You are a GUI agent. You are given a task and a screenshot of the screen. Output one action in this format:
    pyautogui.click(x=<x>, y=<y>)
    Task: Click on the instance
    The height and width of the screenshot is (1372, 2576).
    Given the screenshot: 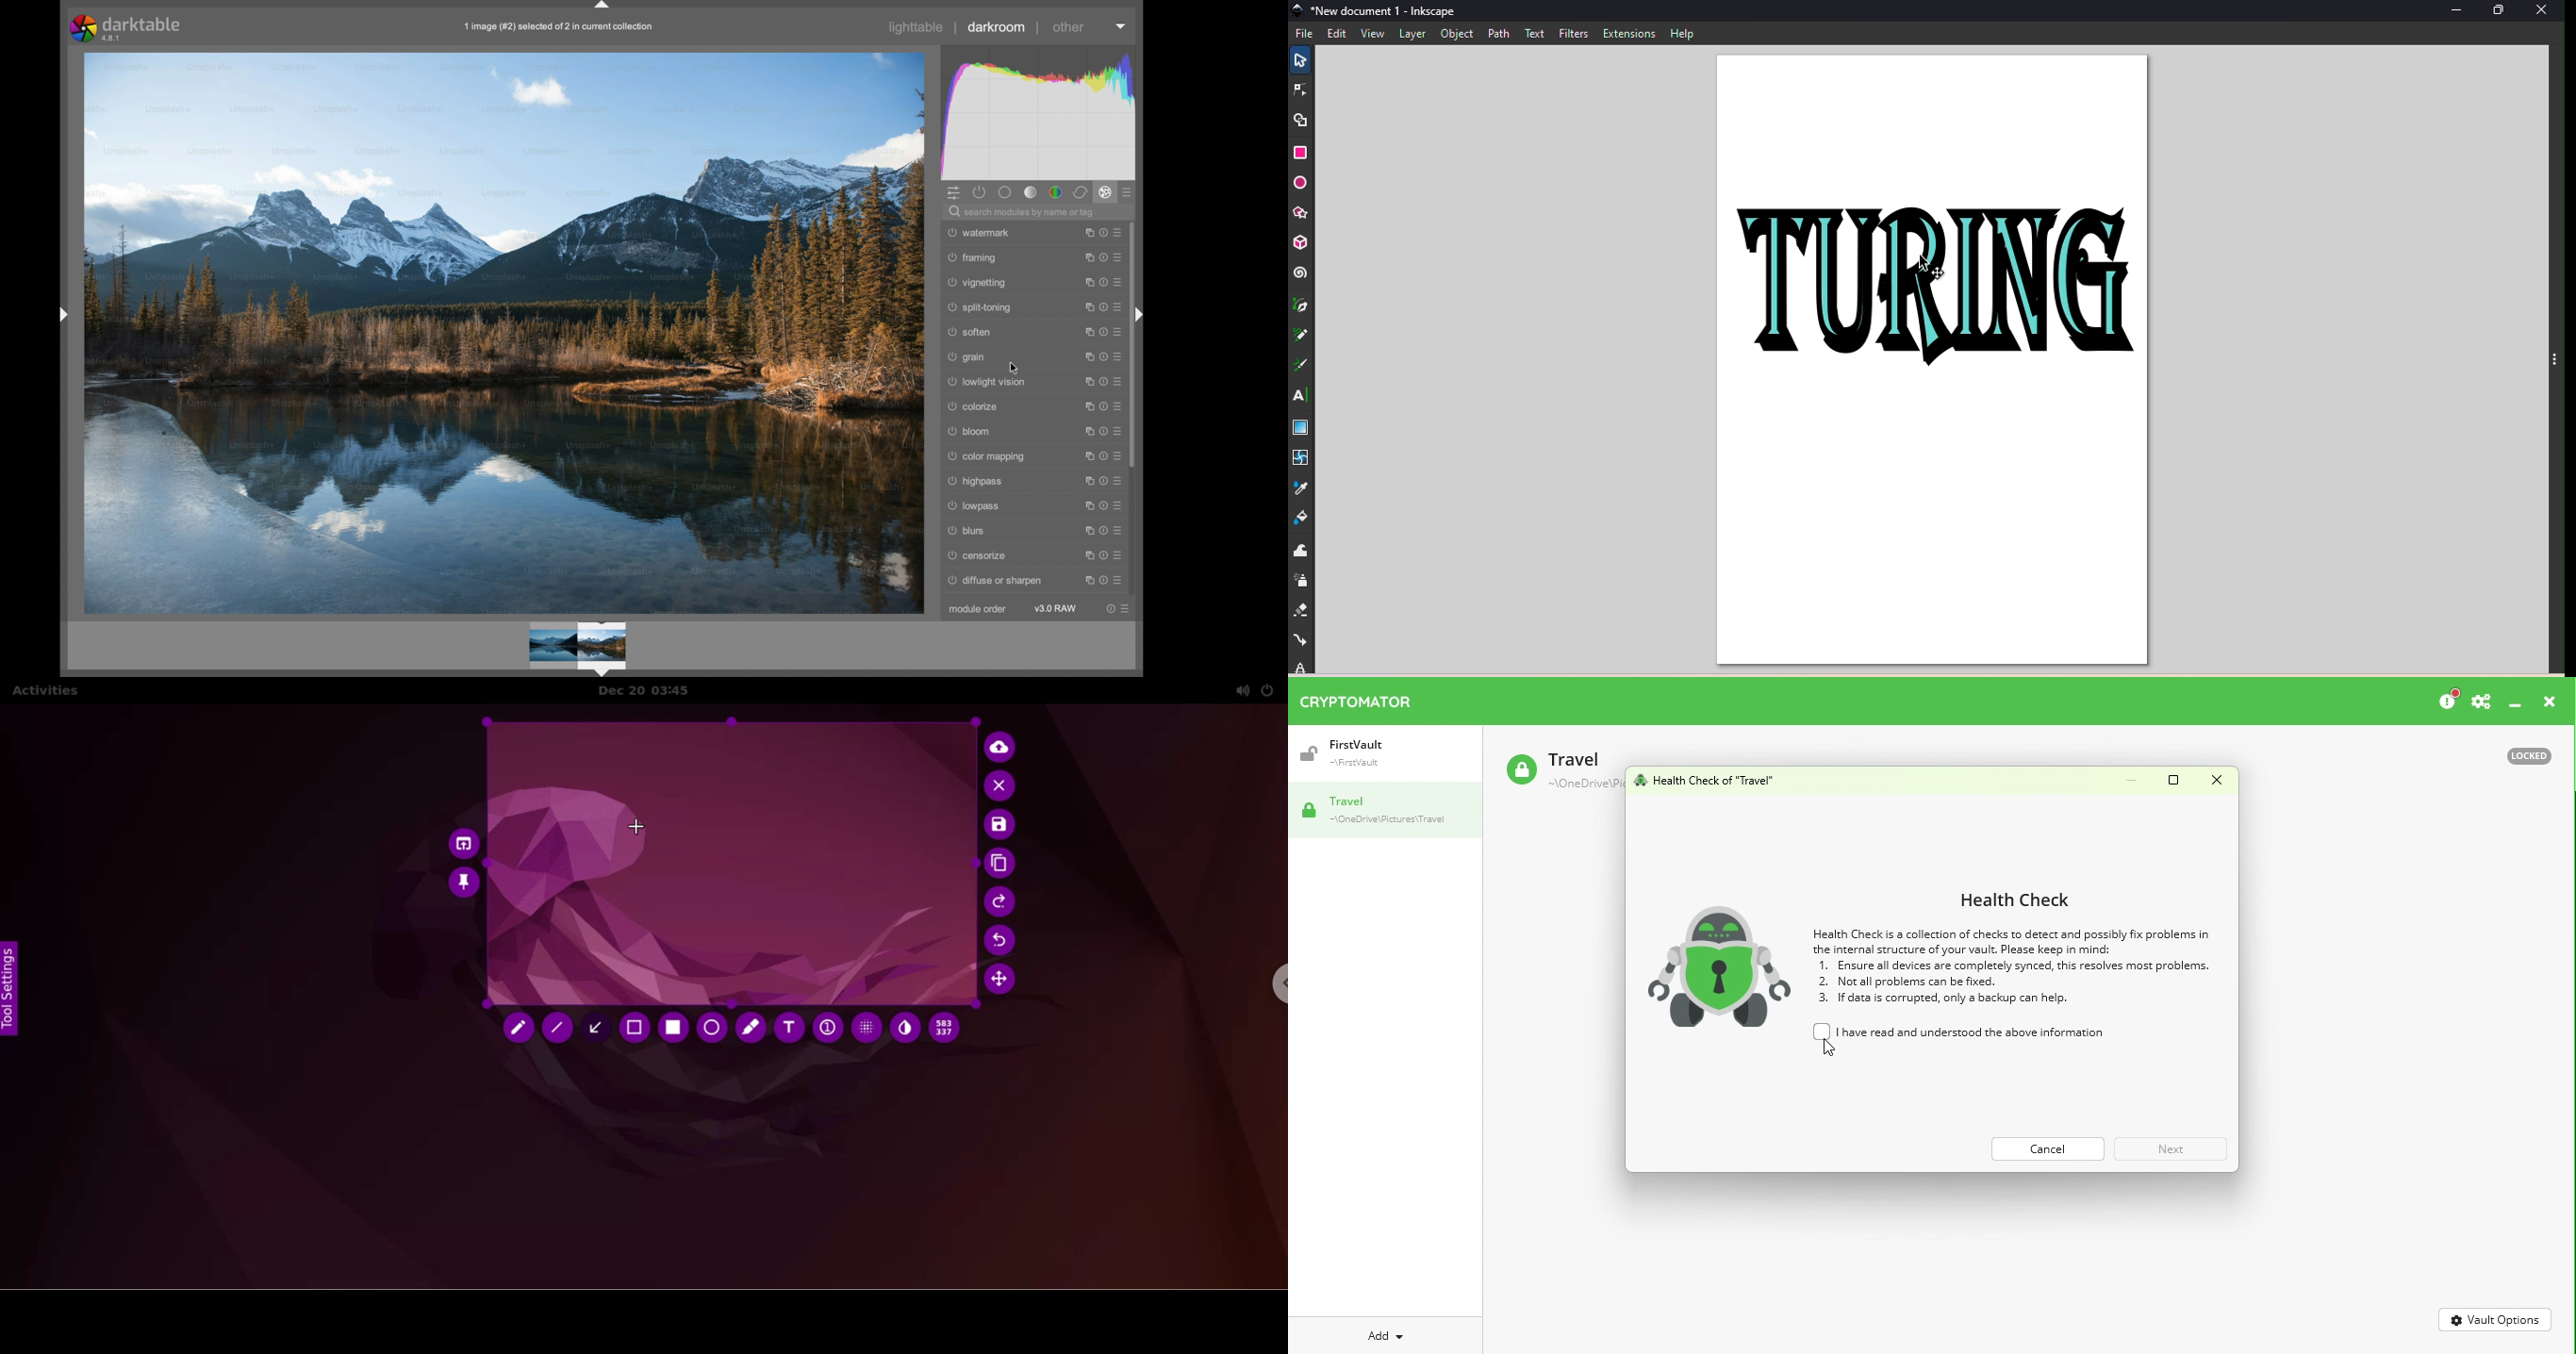 What is the action you would take?
    pyautogui.click(x=1086, y=332)
    